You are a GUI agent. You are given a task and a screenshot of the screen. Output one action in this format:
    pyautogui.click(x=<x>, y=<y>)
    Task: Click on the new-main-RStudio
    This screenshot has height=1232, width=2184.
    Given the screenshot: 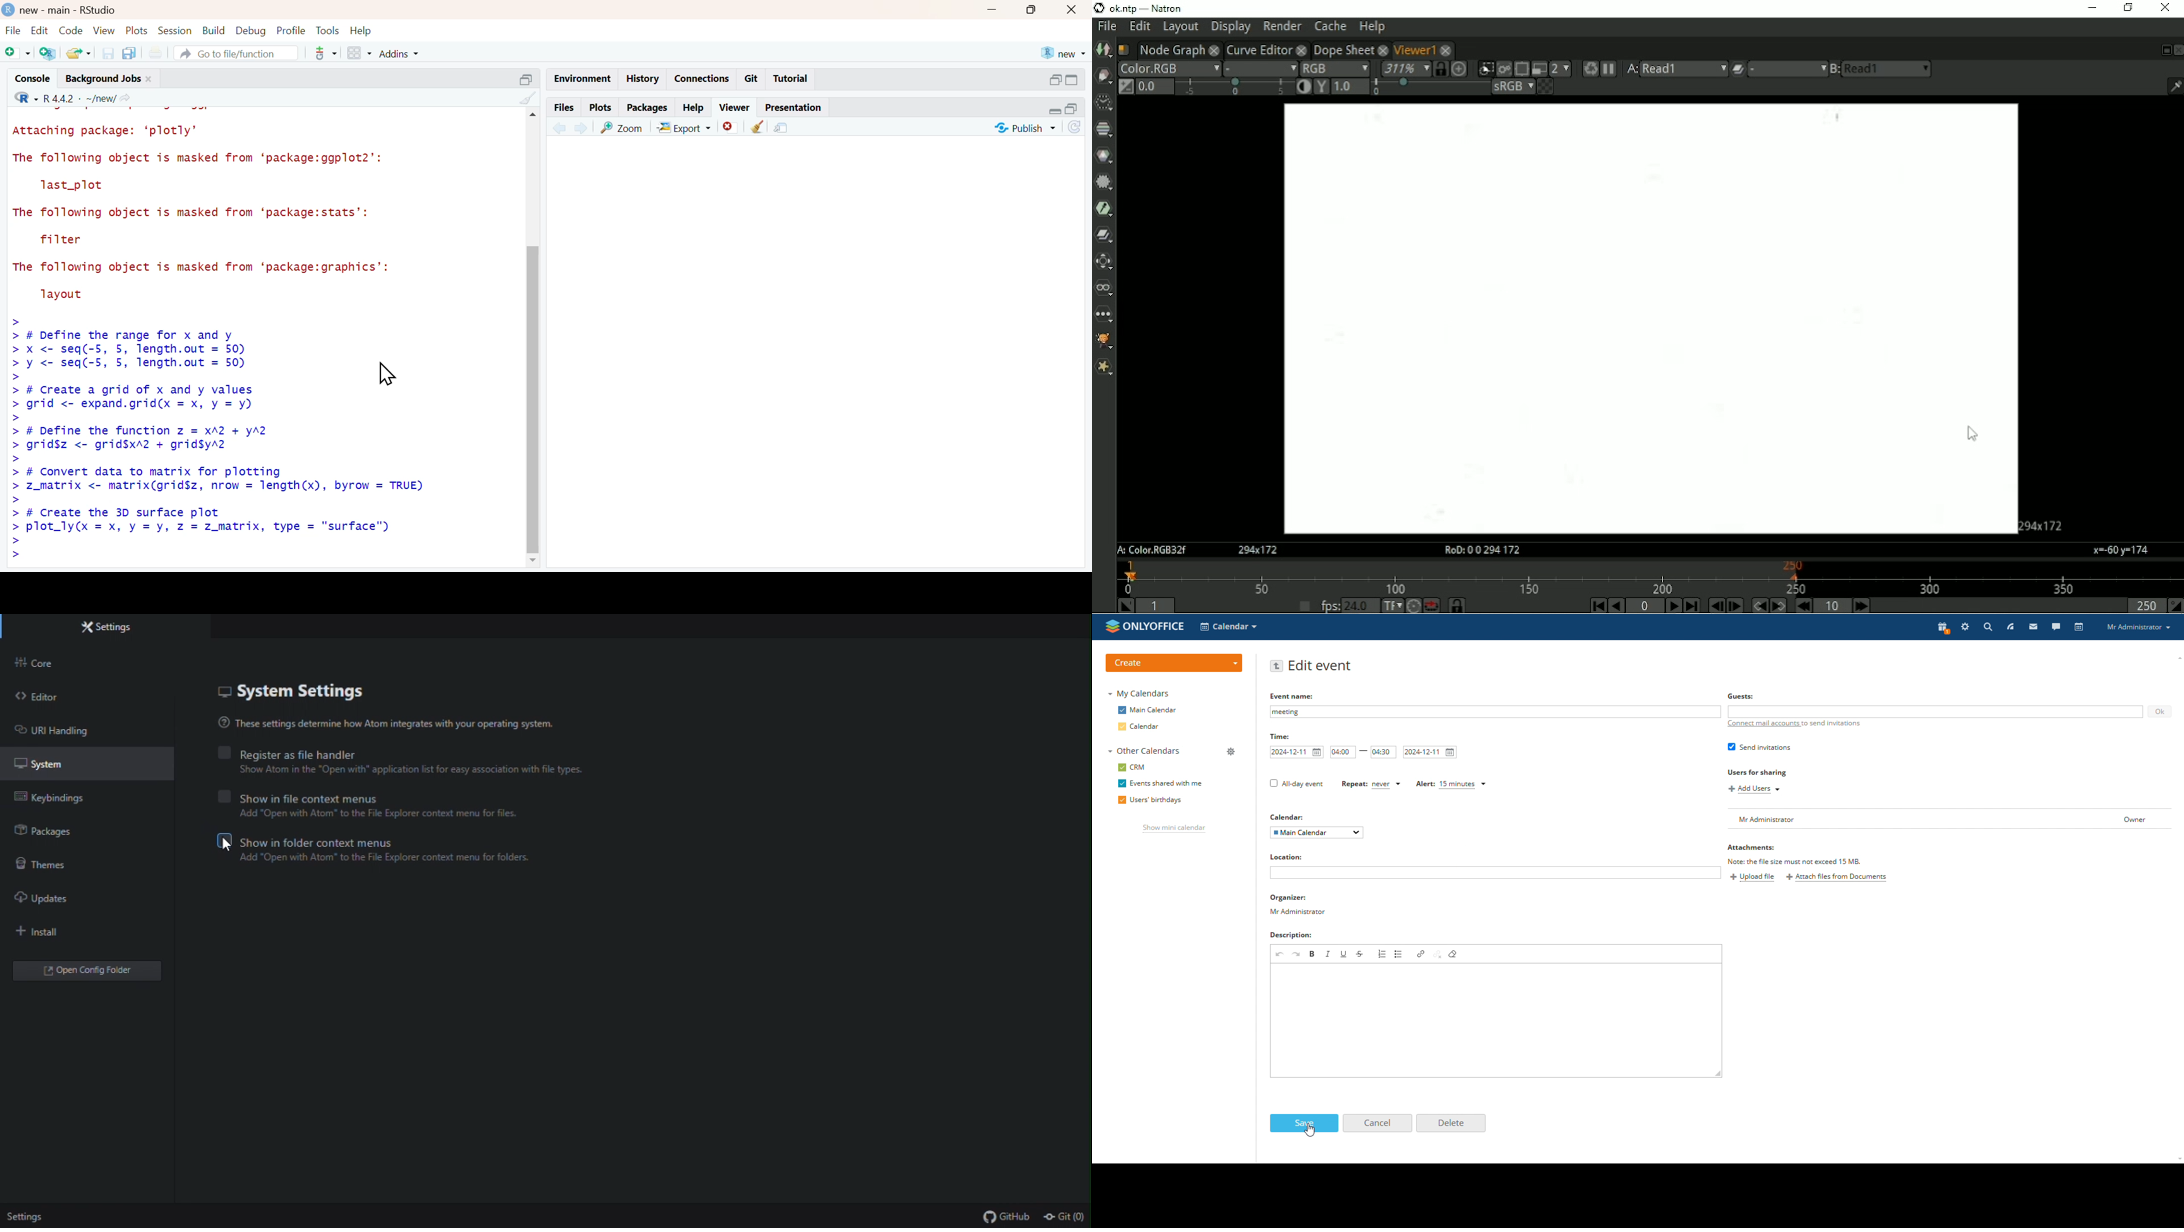 What is the action you would take?
    pyautogui.click(x=70, y=9)
    